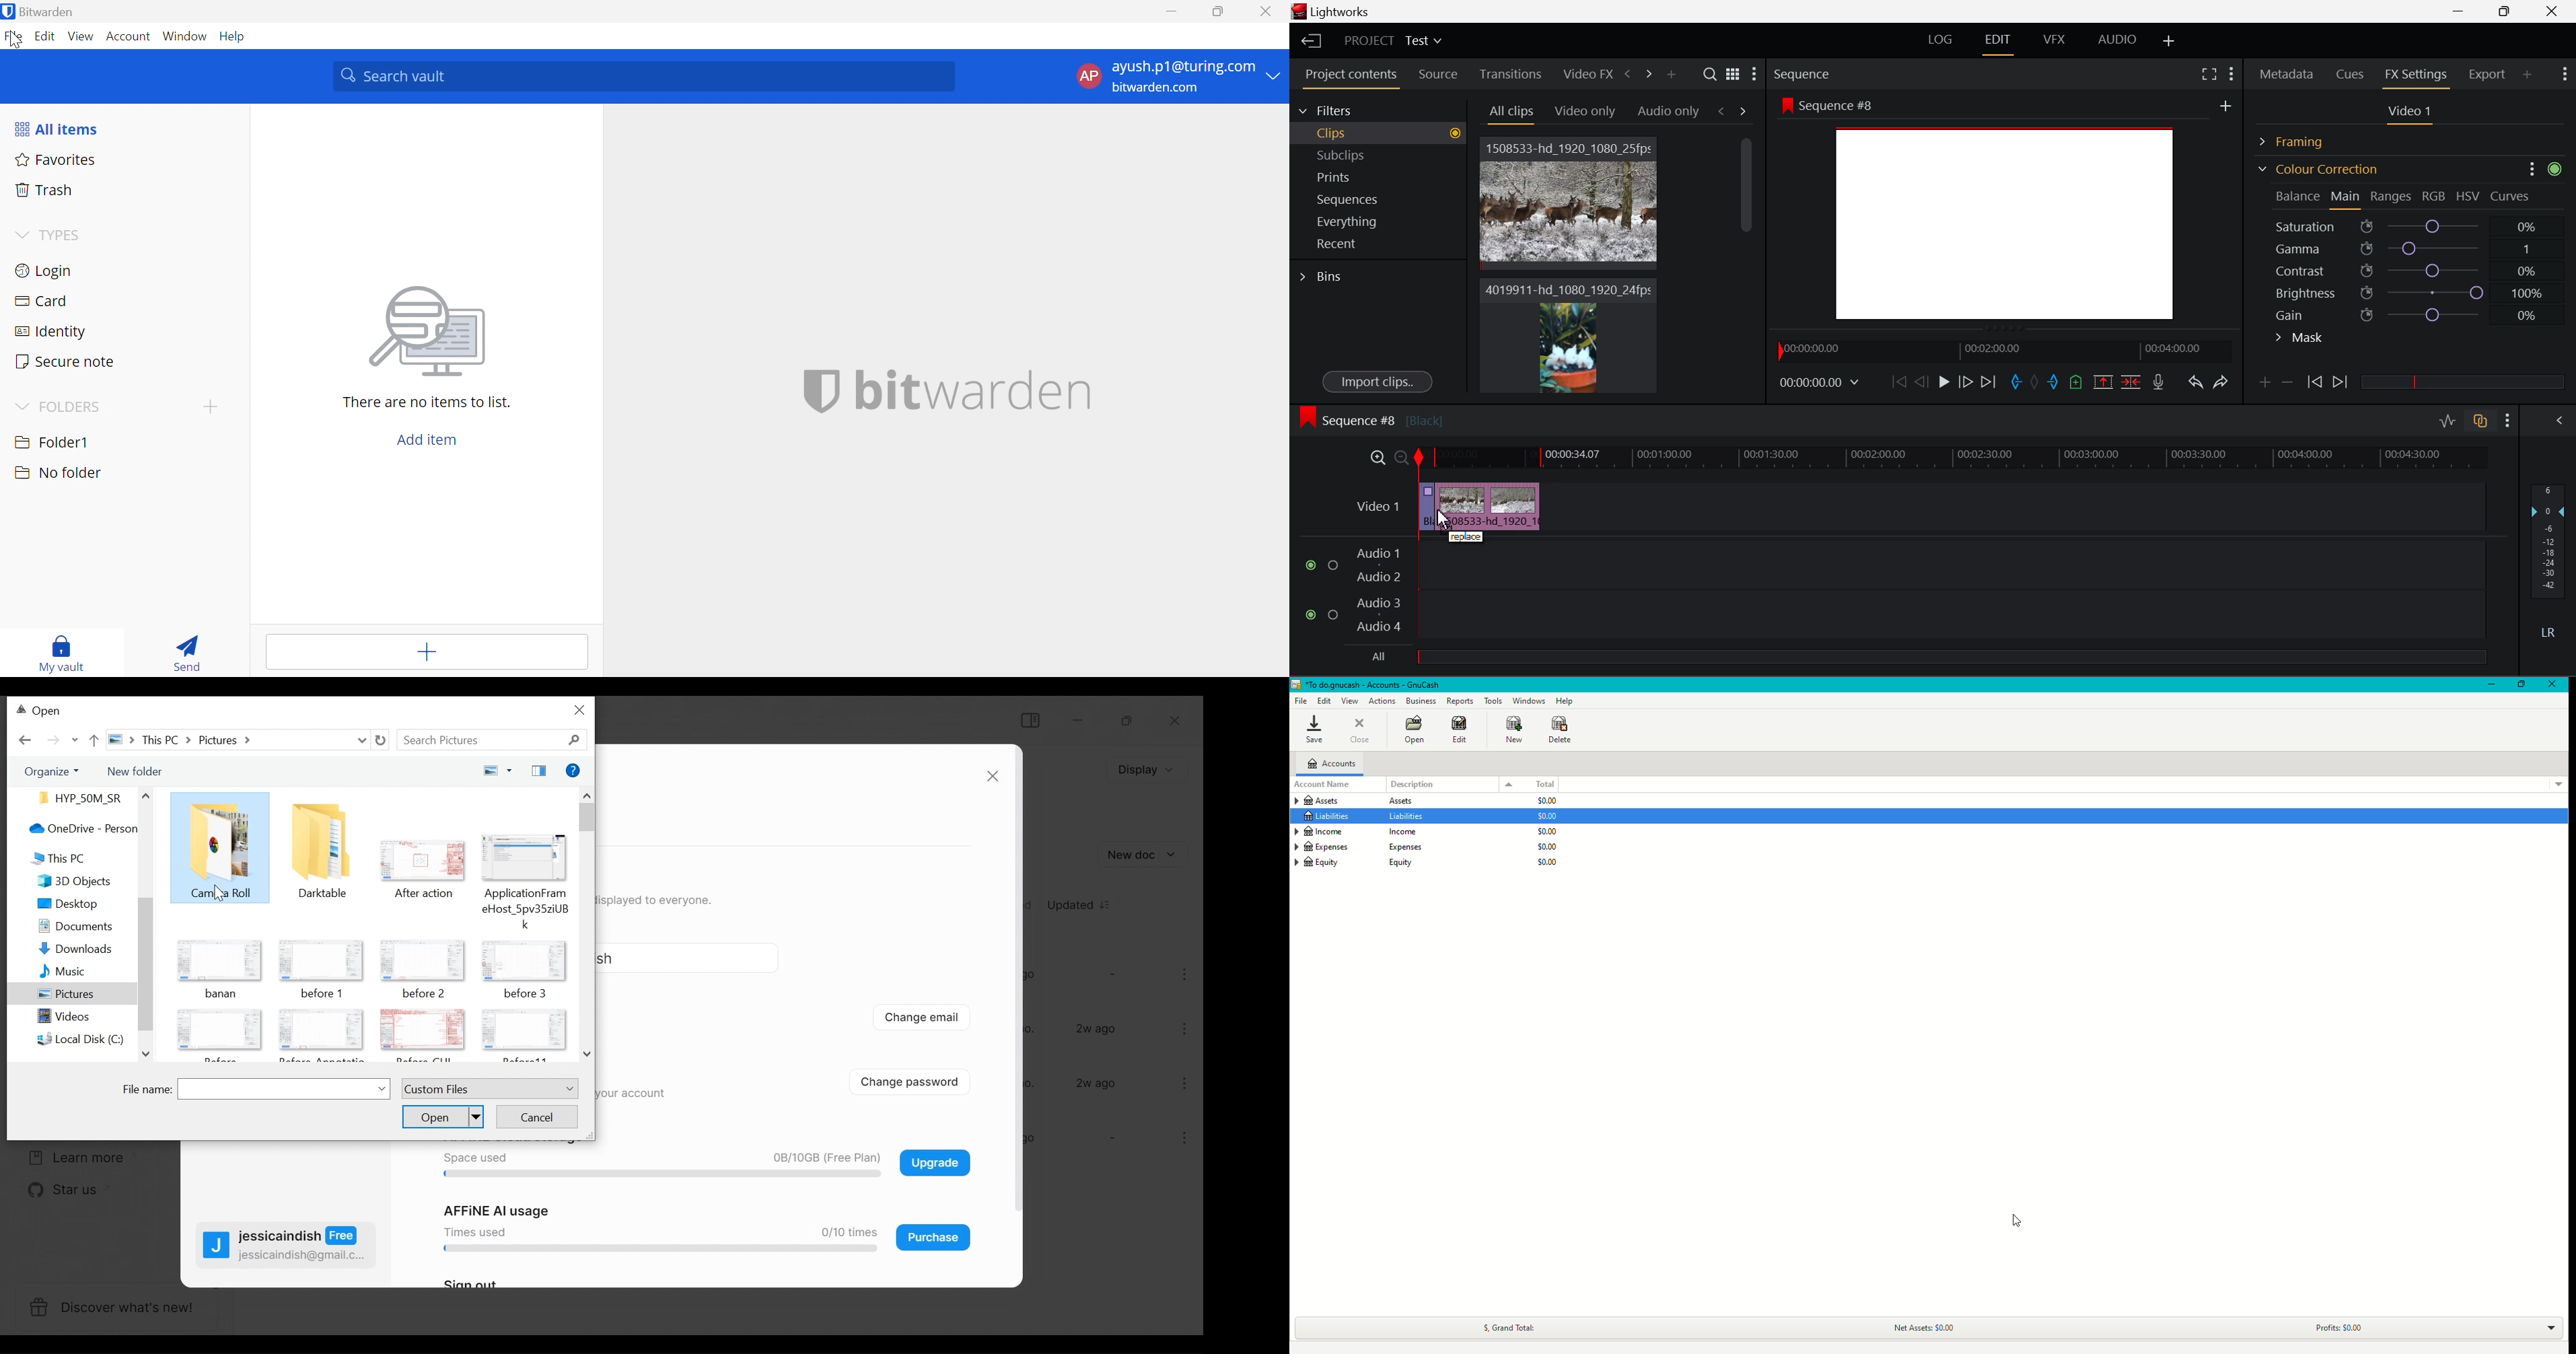  Describe the element at coordinates (427, 440) in the screenshot. I see `Add item` at that location.